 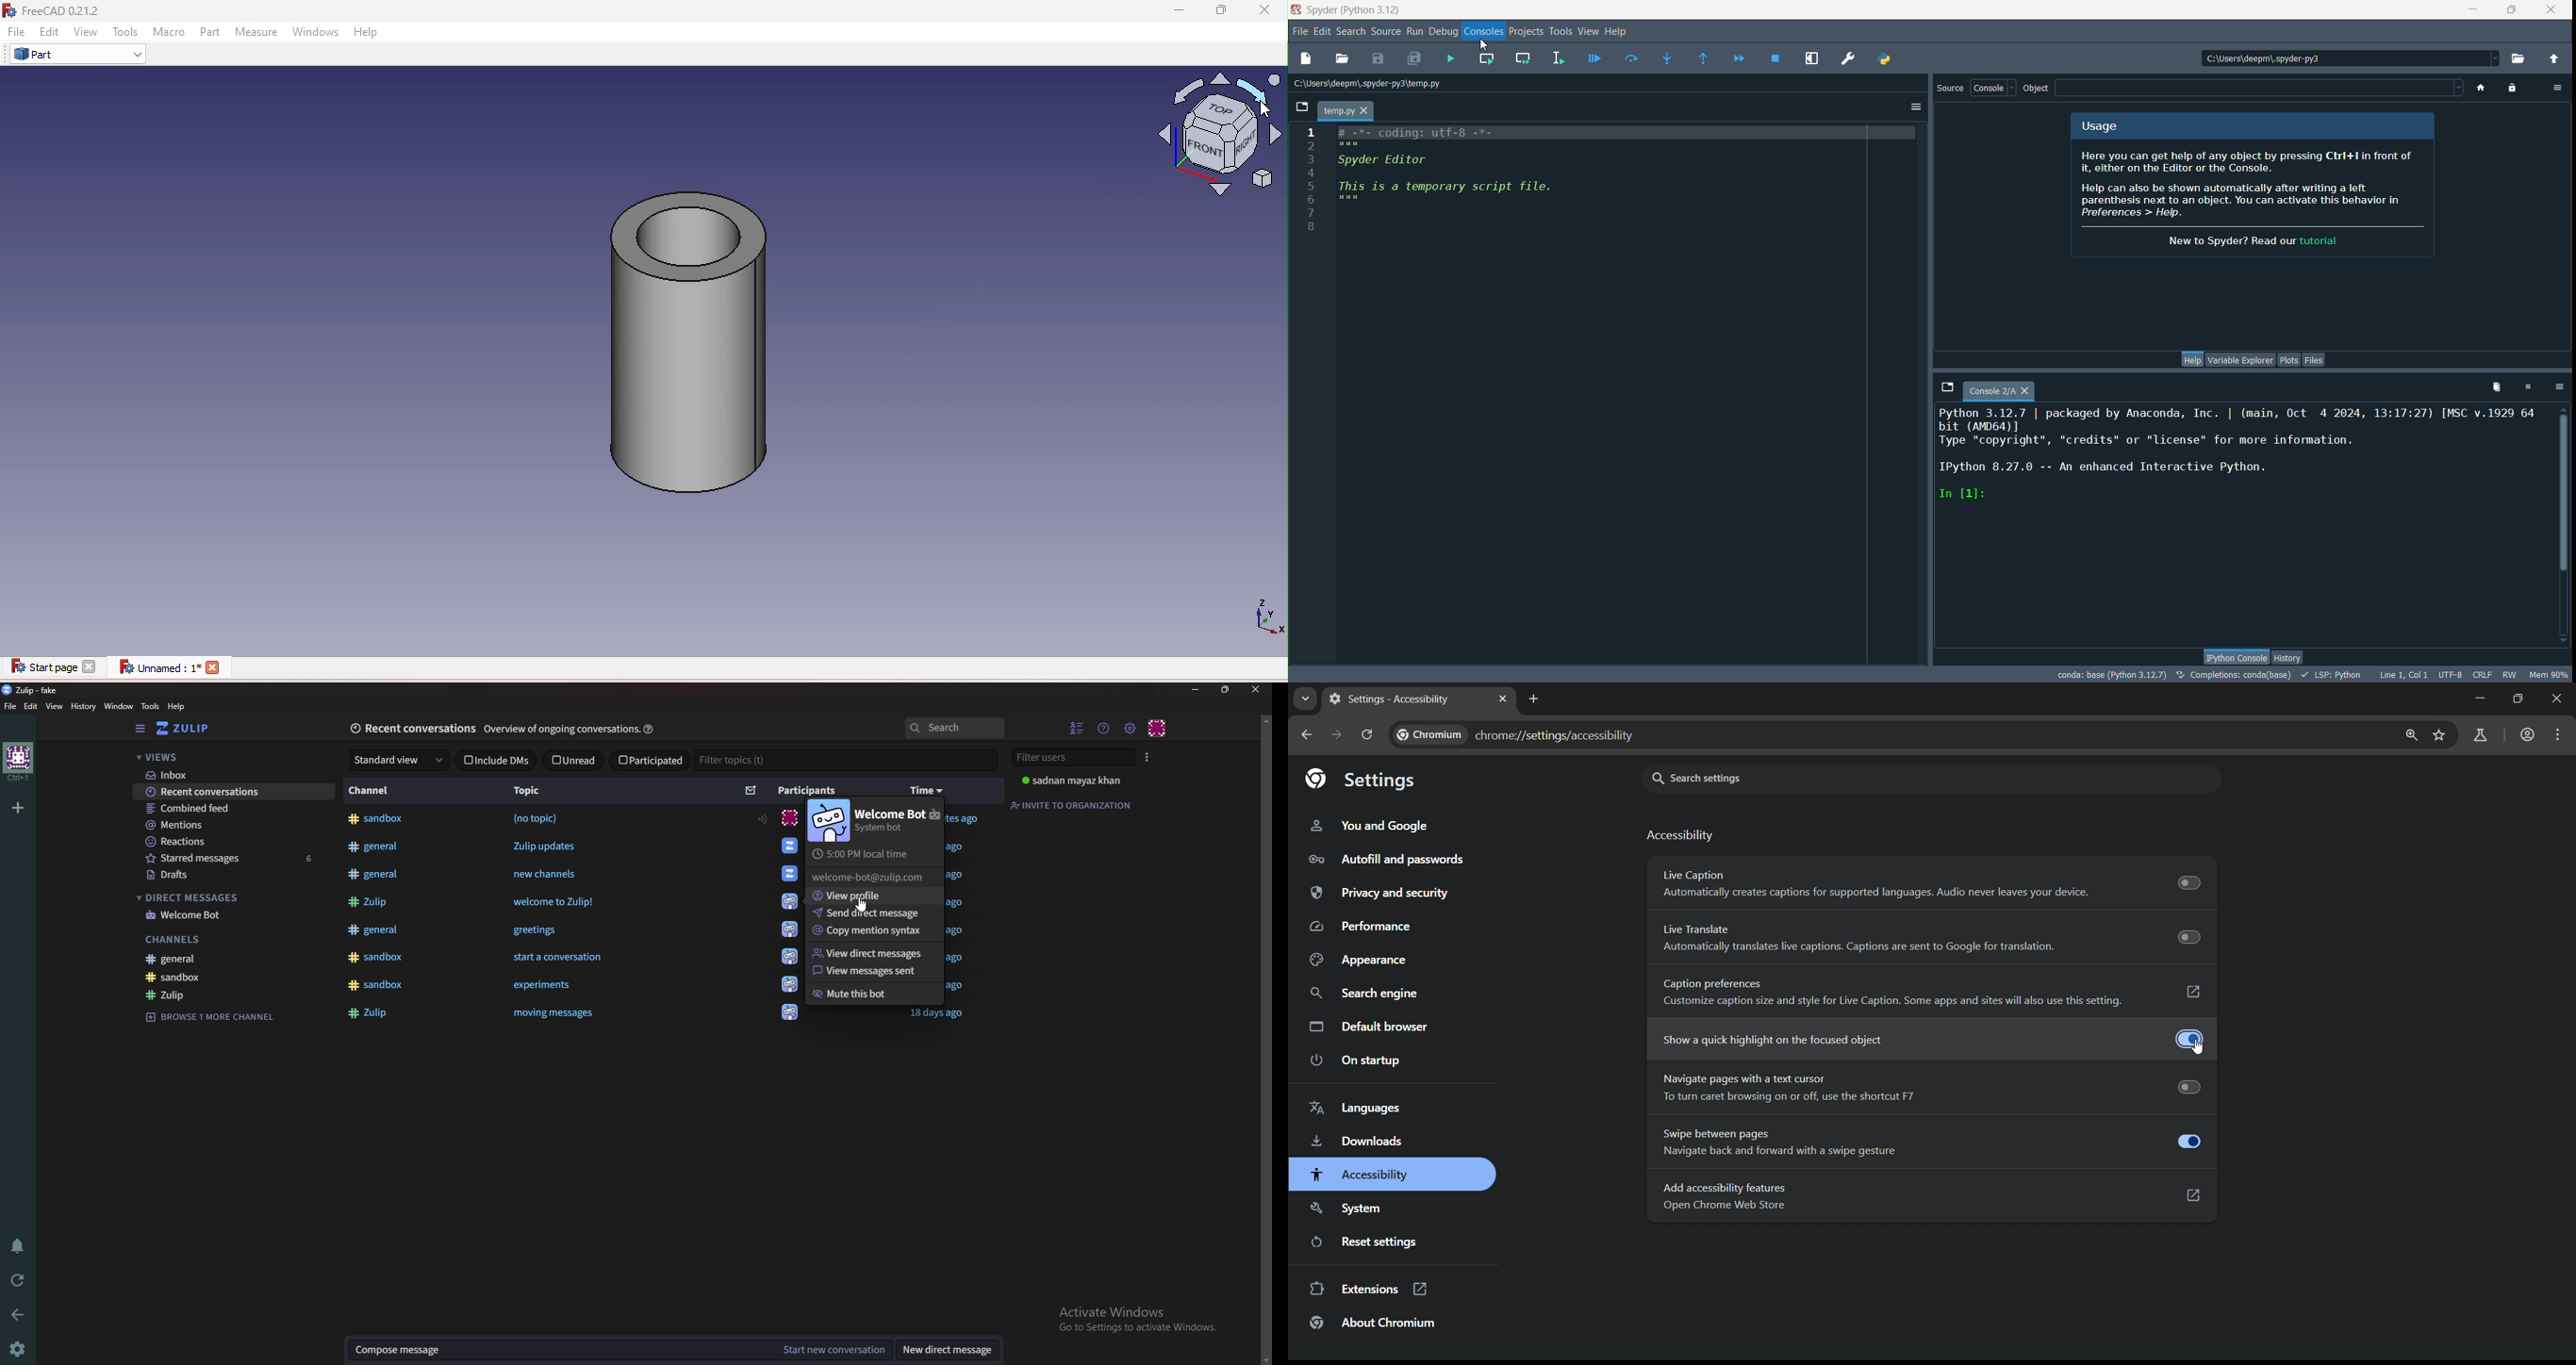 I want to click on sandbox, so click(x=237, y=977).